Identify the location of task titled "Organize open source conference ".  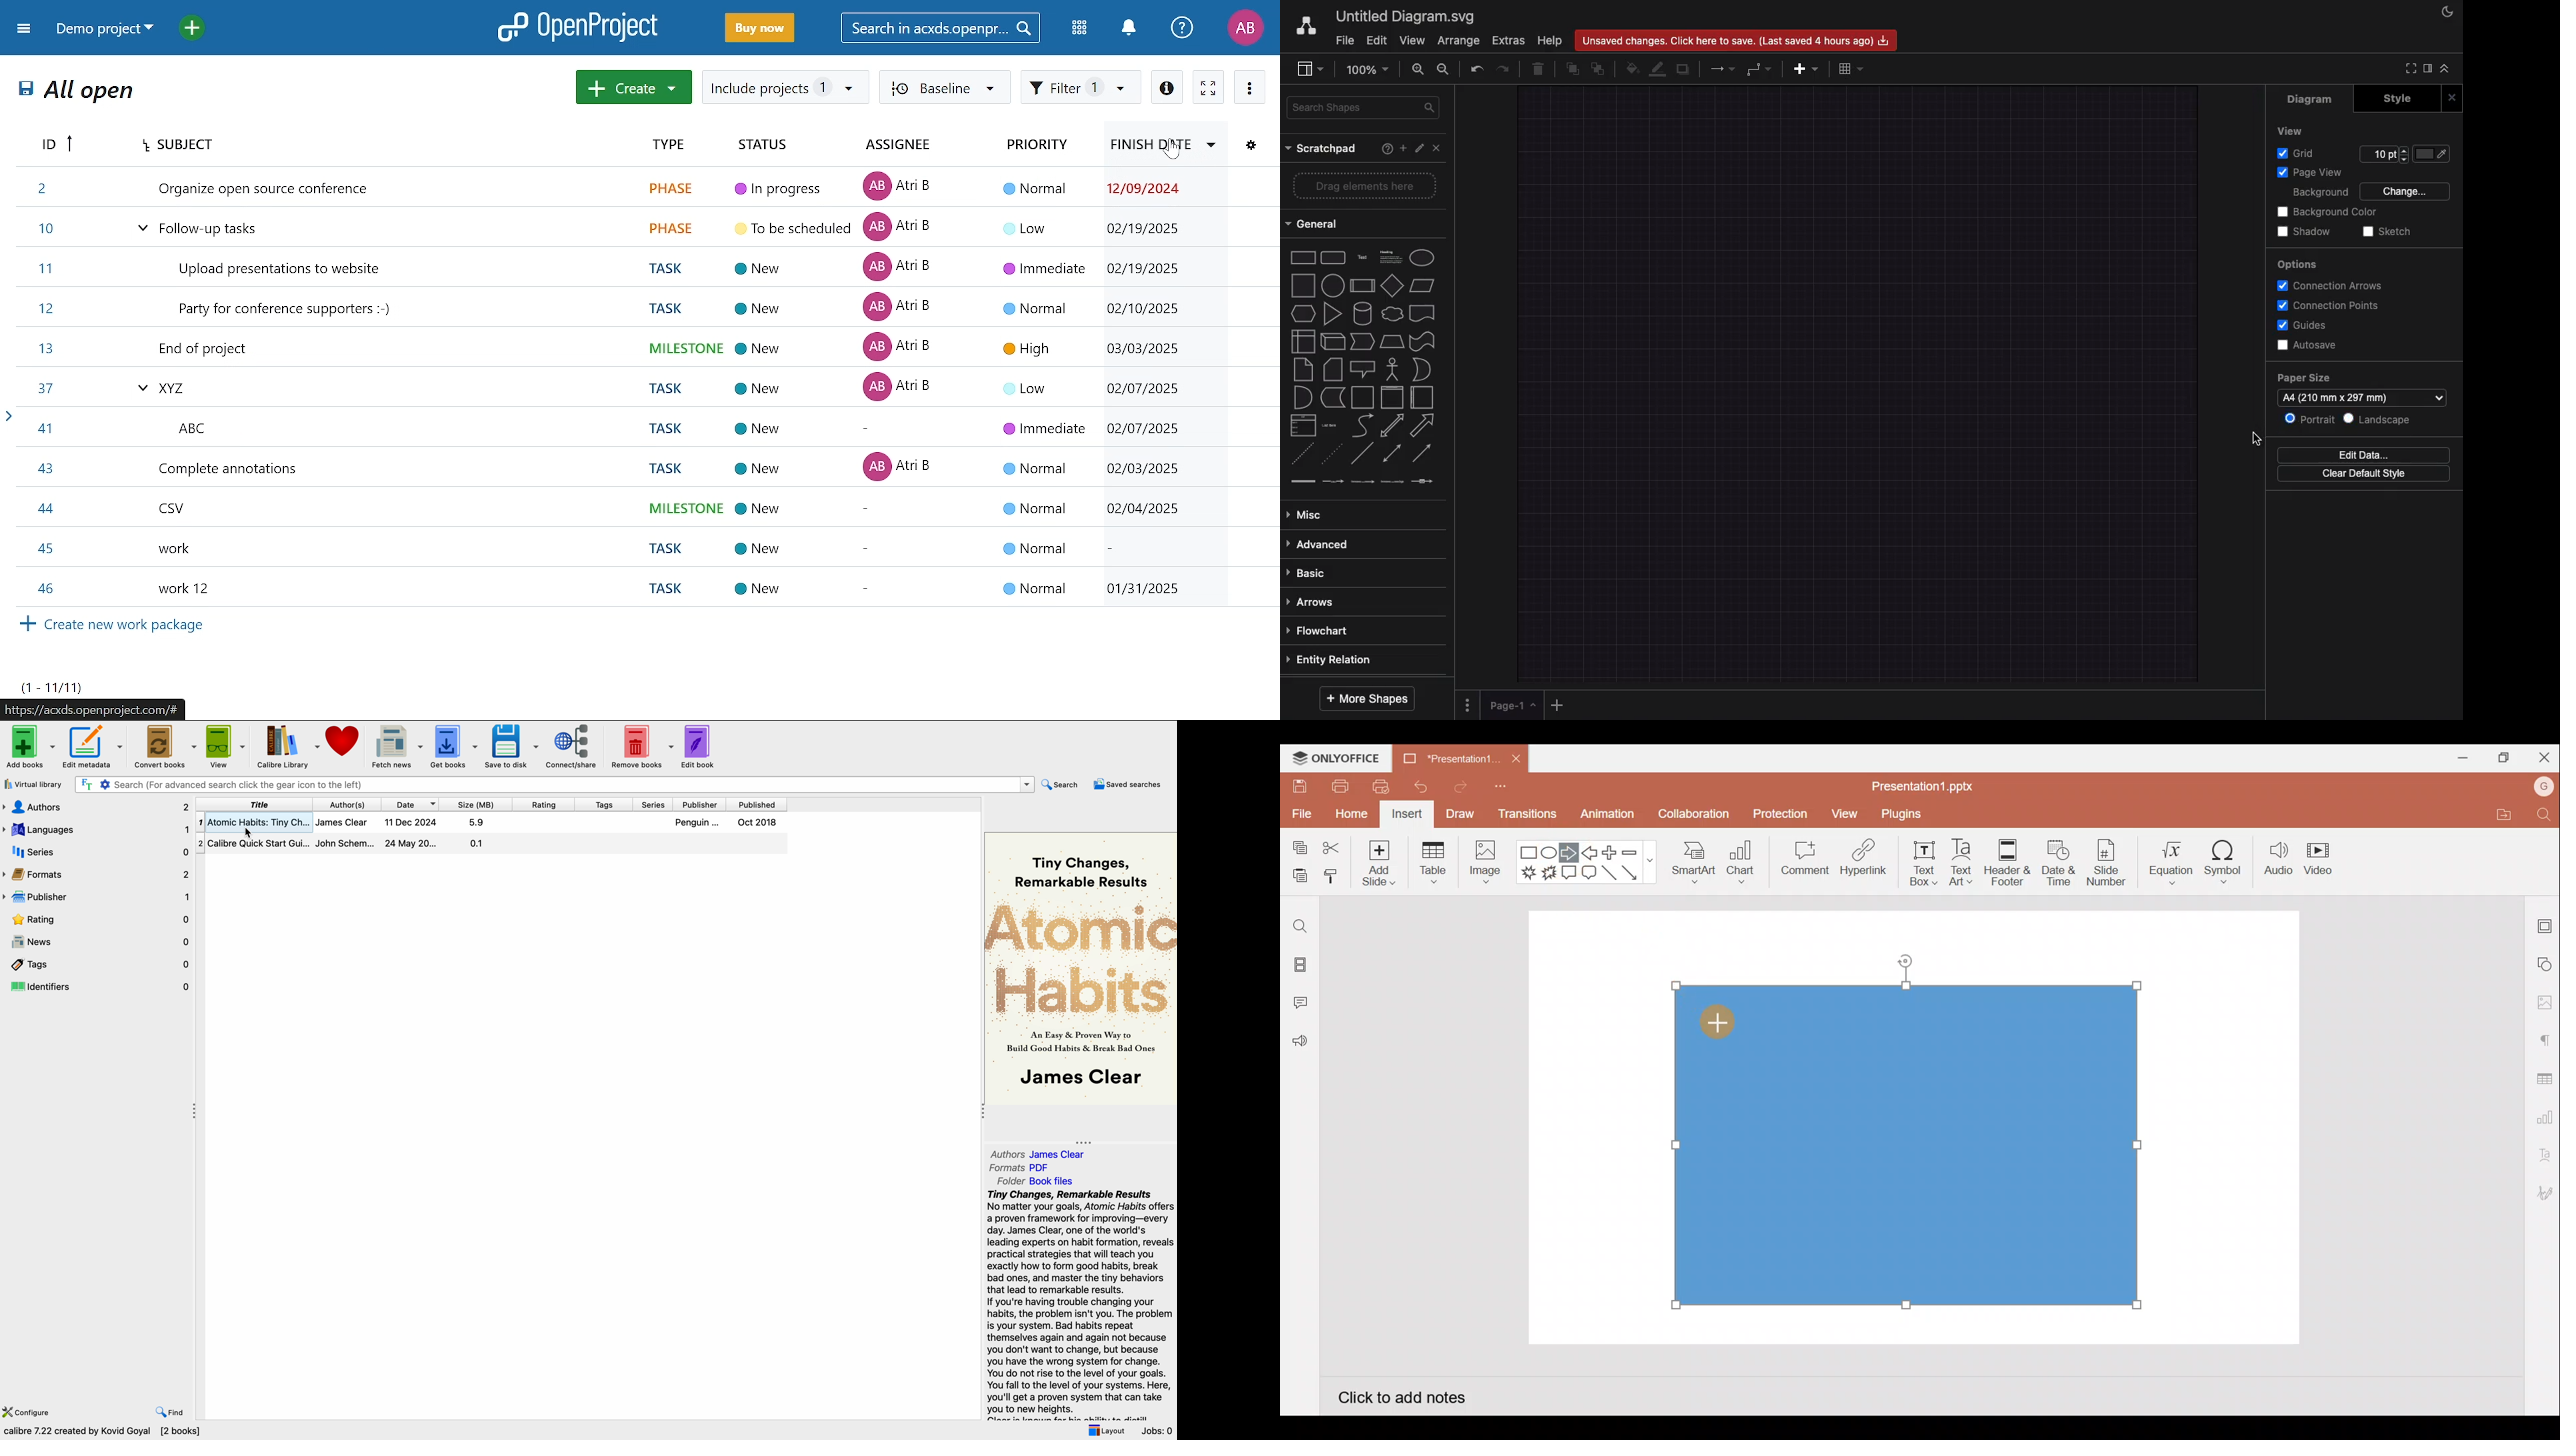
(653, 187).